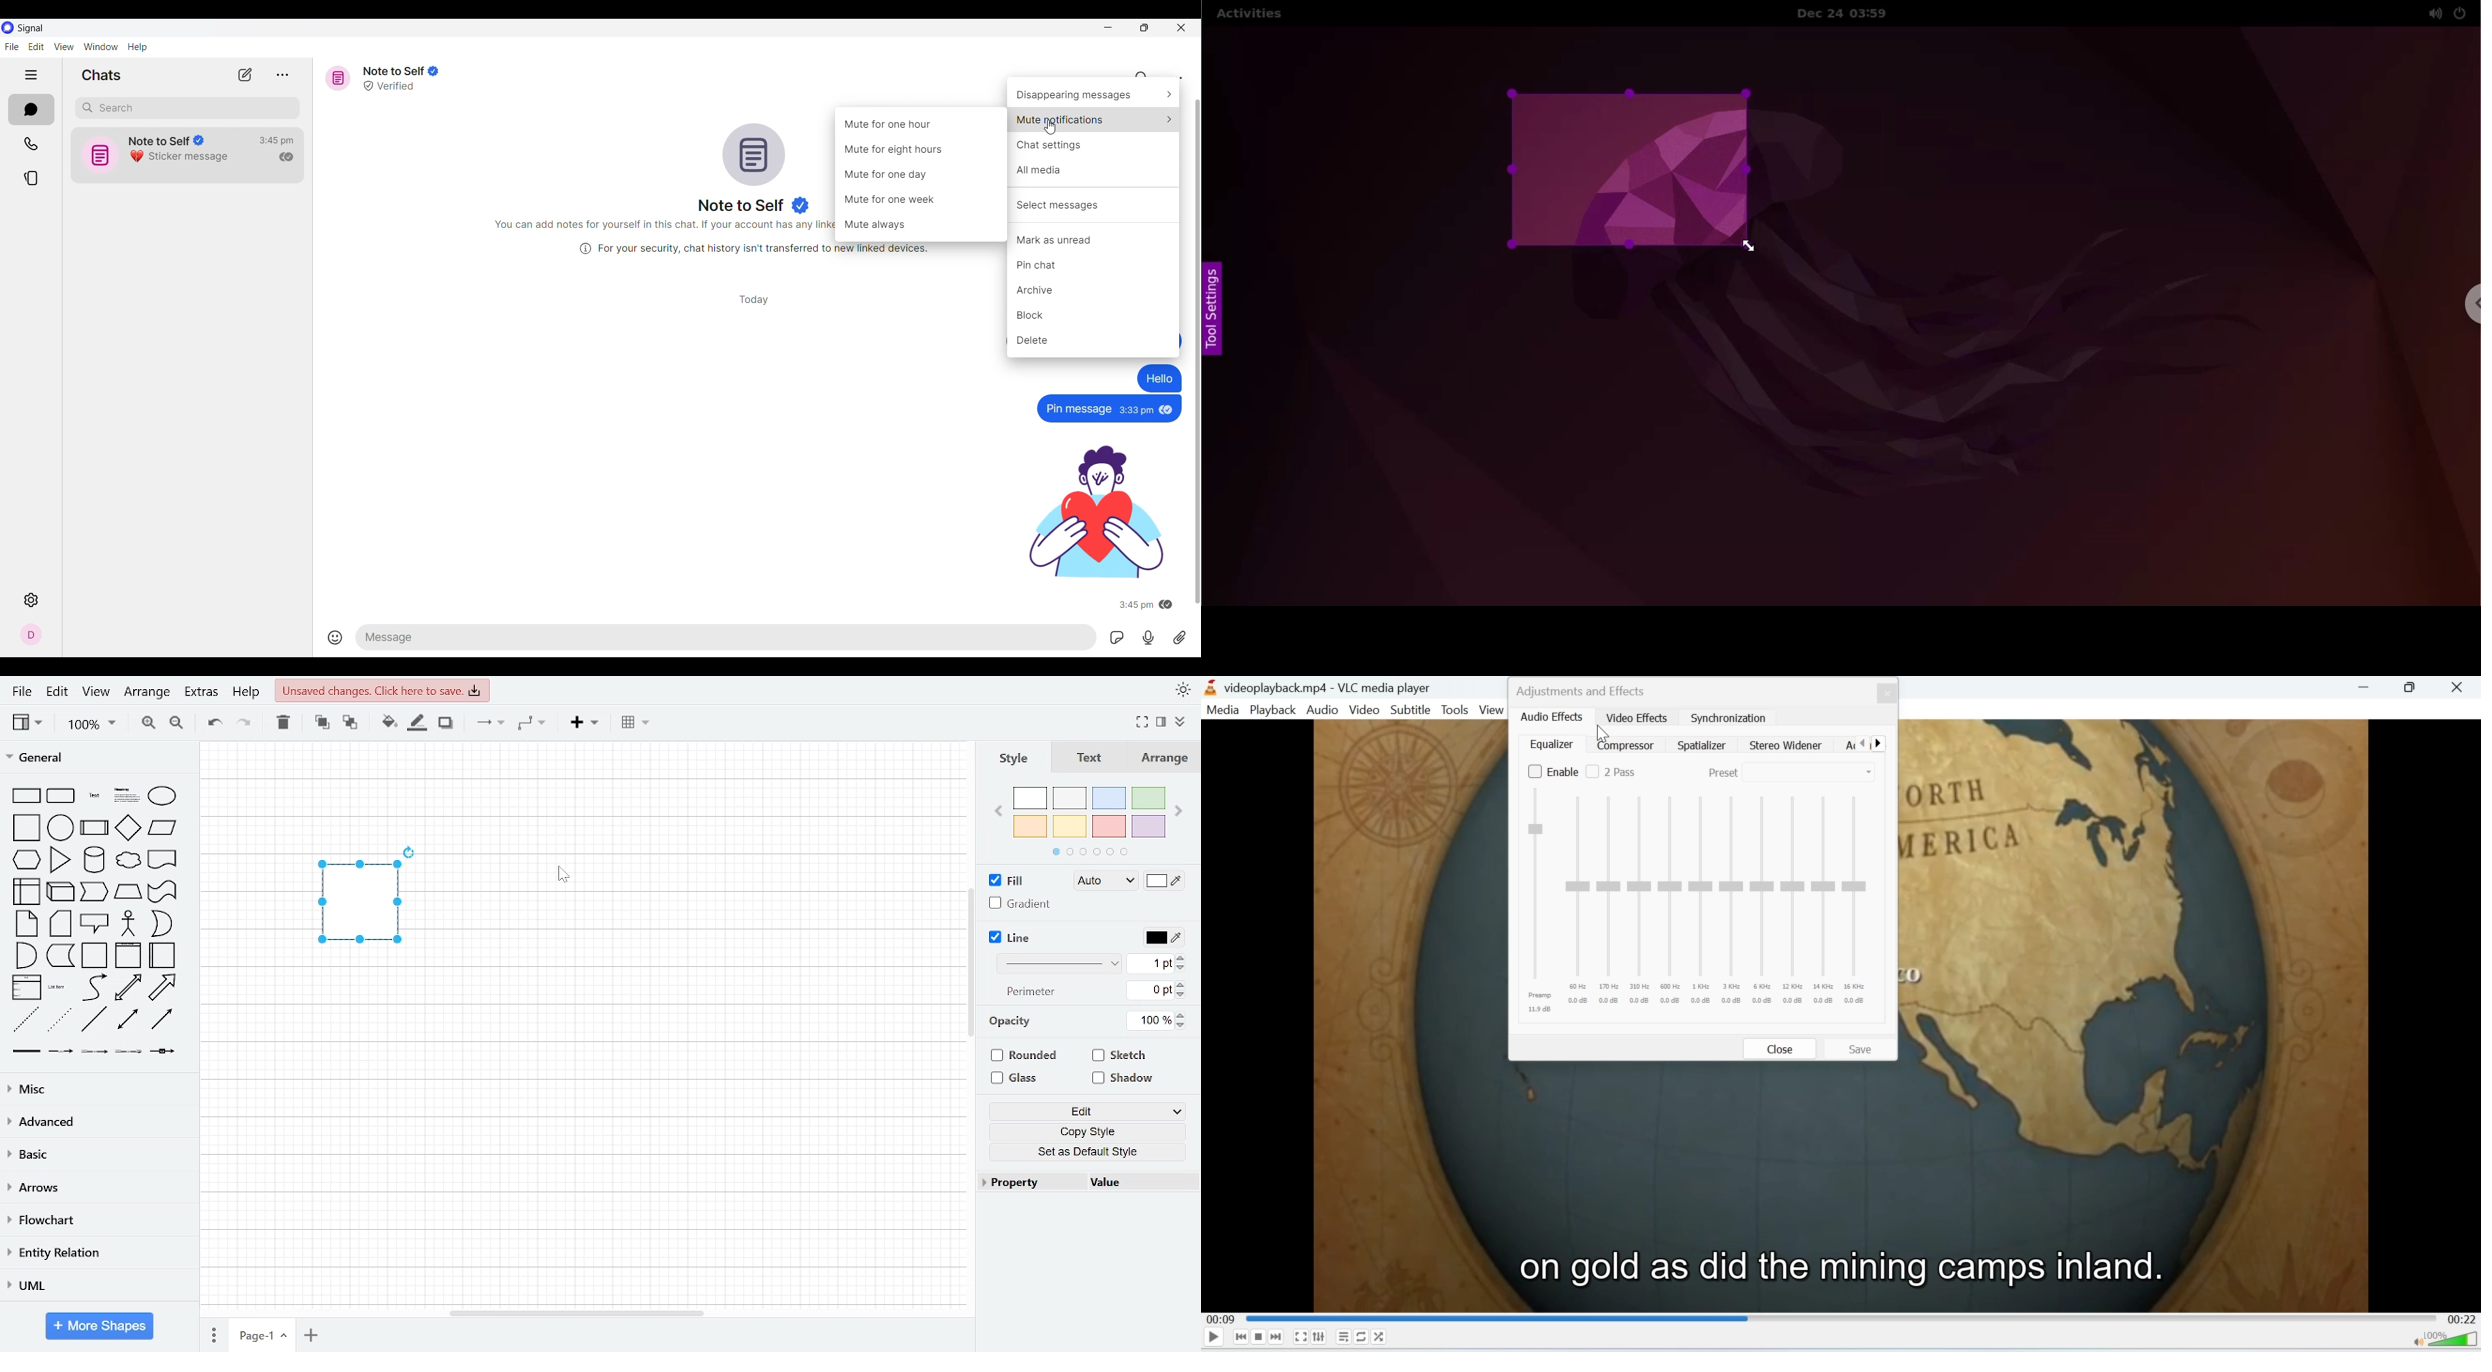 This screenshot has height=1372, width=2492. Describe the element at coordinates (1127, 1079) in the screenshot. I see `shadow` at that location.